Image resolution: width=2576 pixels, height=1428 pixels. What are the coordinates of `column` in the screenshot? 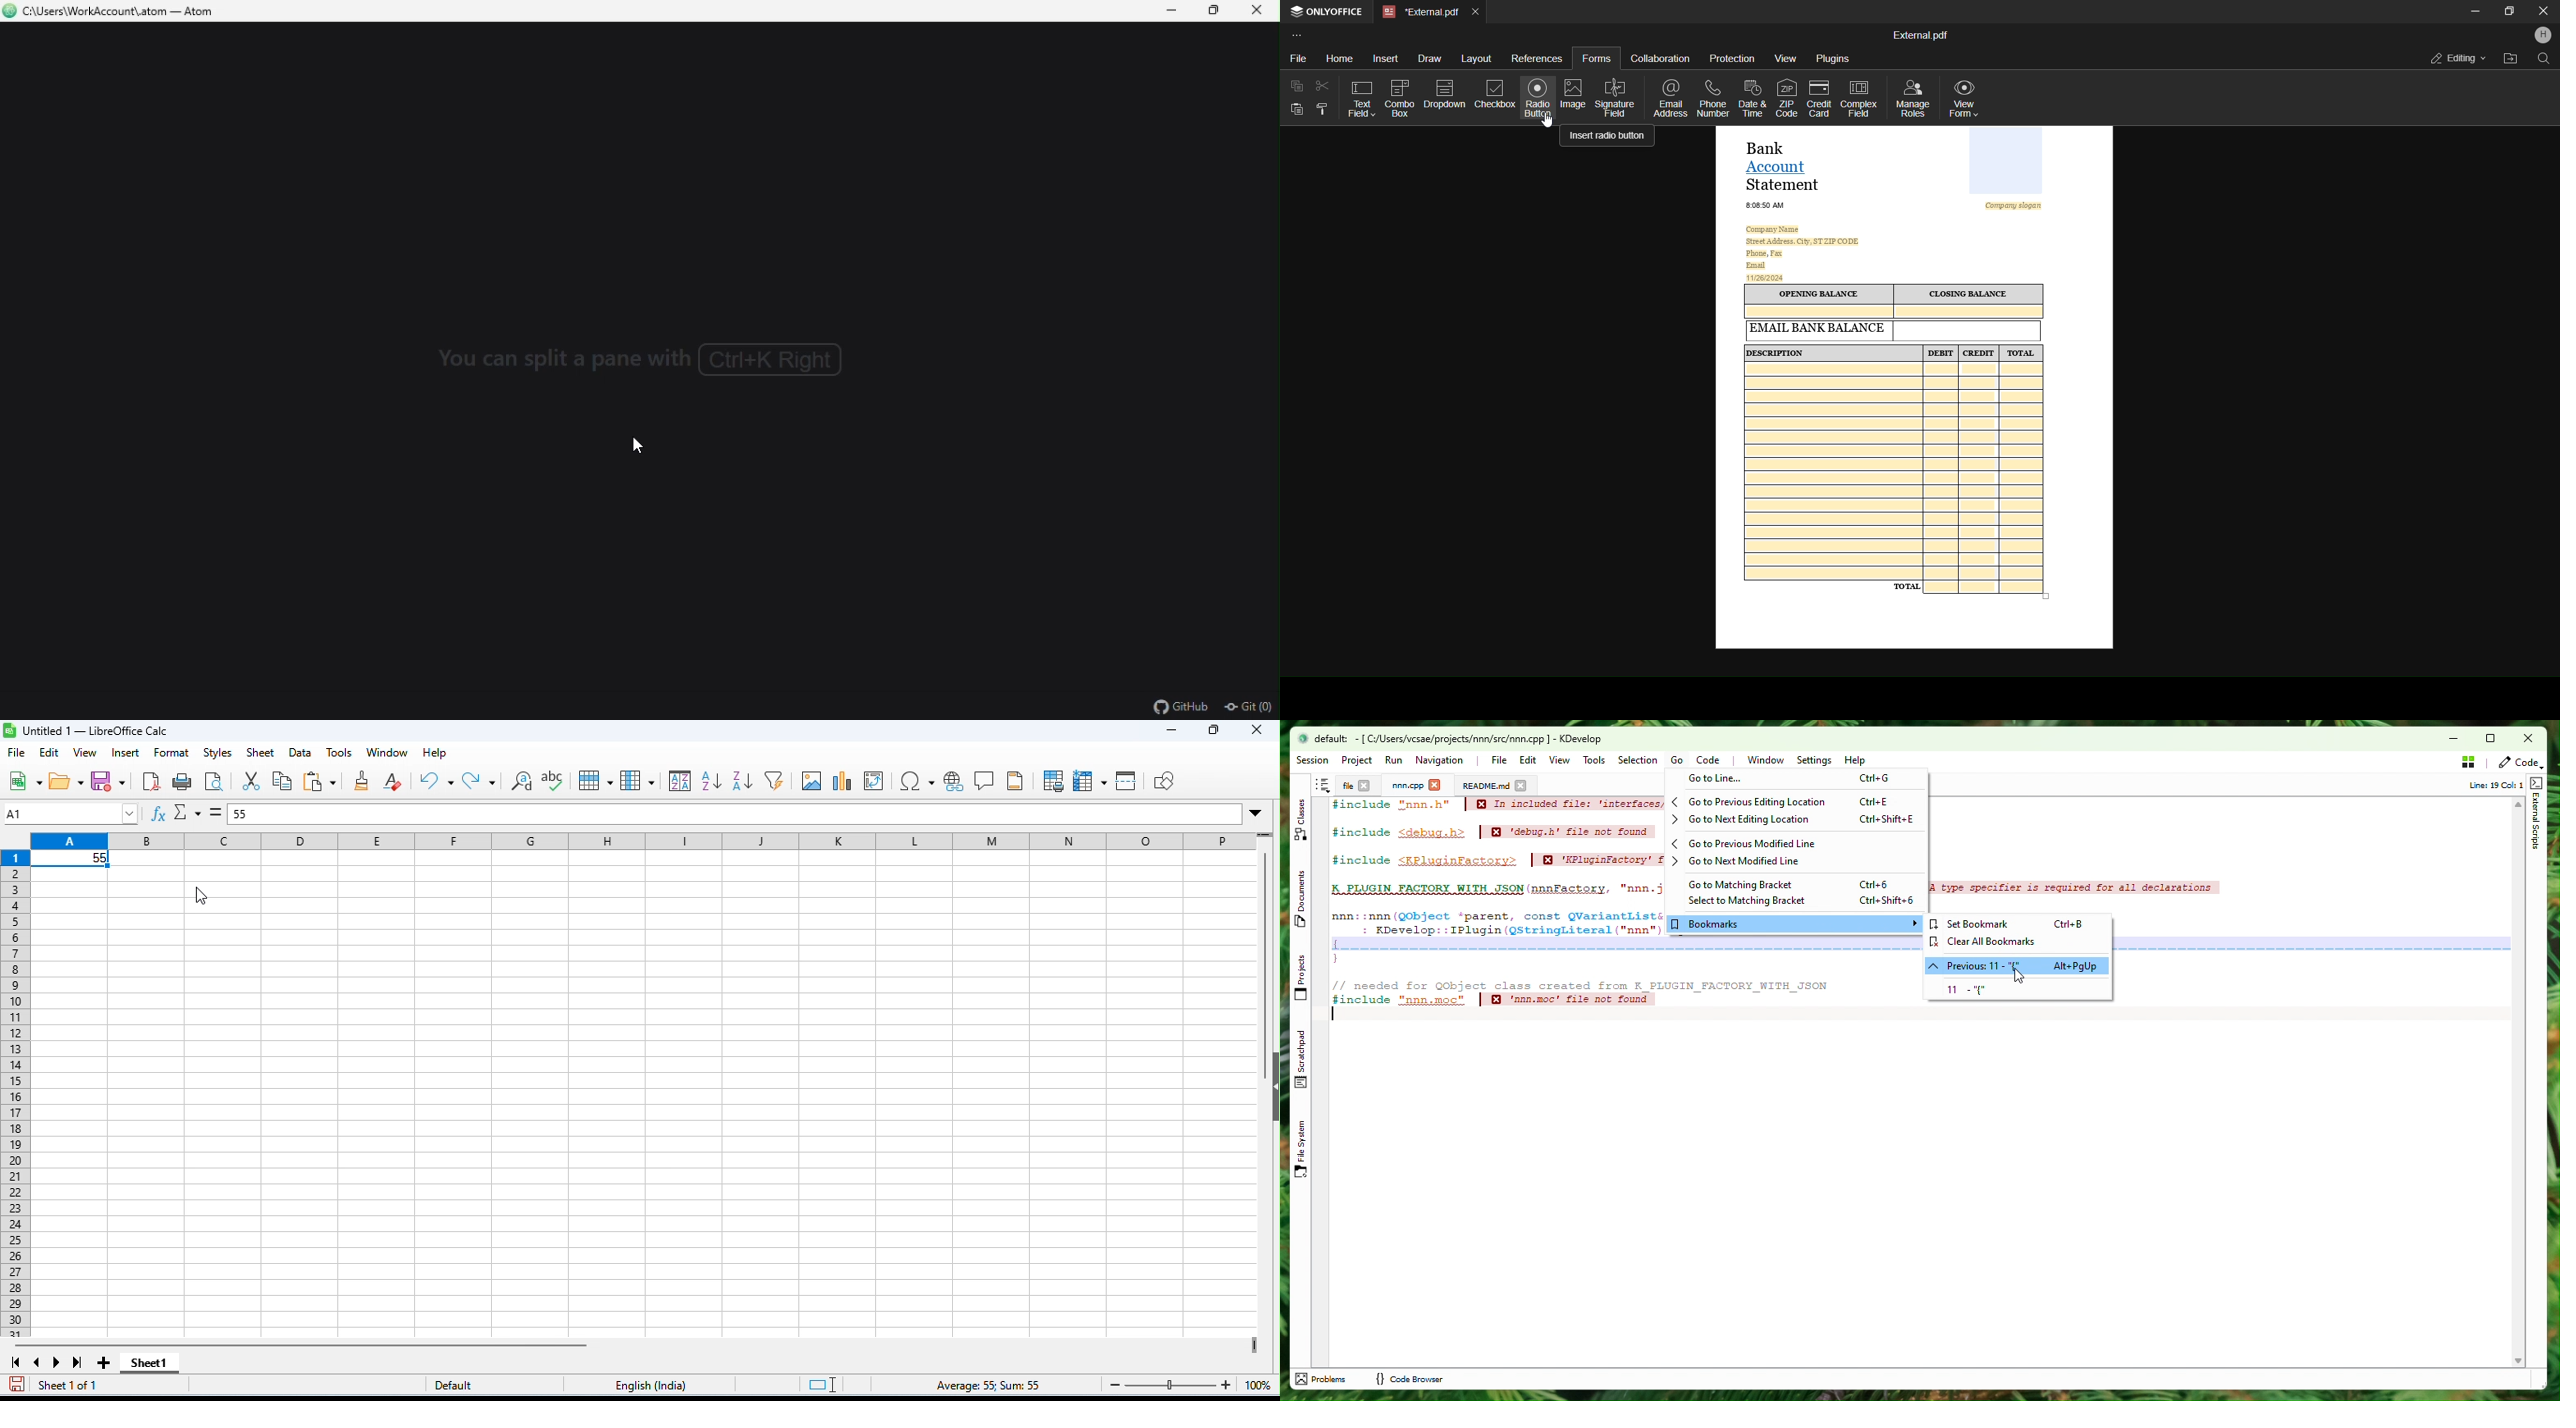 It's located at (641, 781).